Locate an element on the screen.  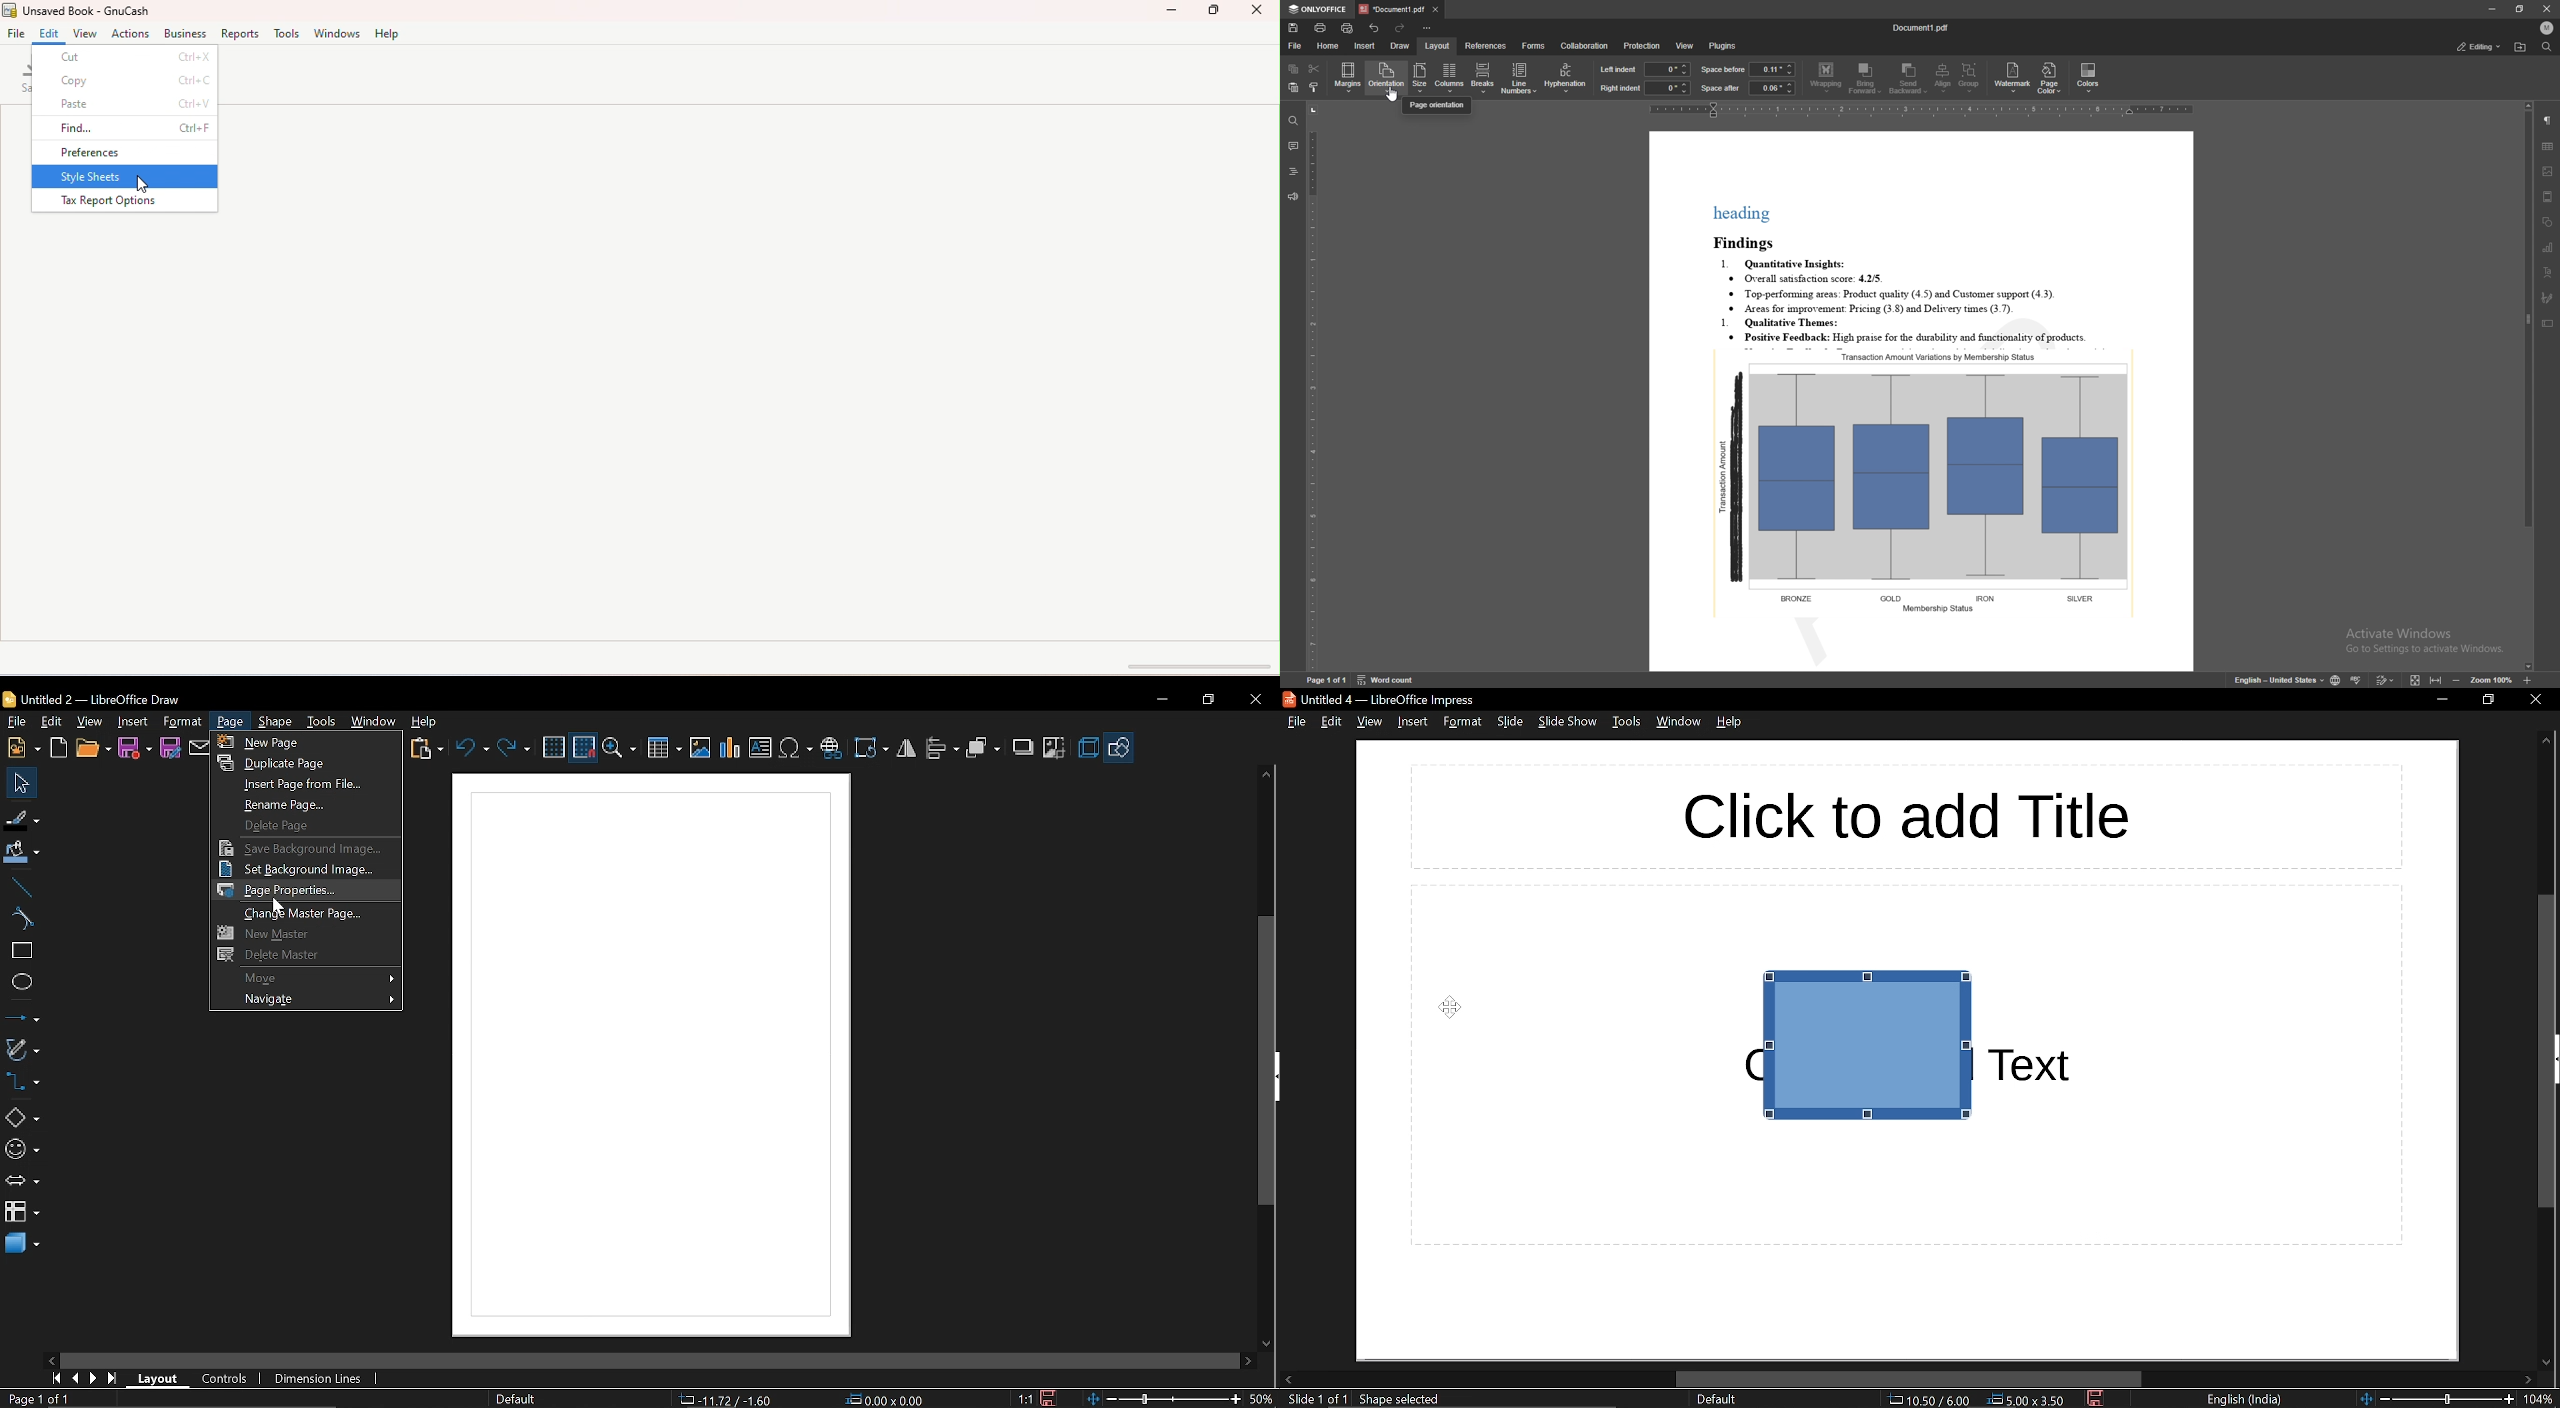
line numbers is located at coordinates (1519, 78).